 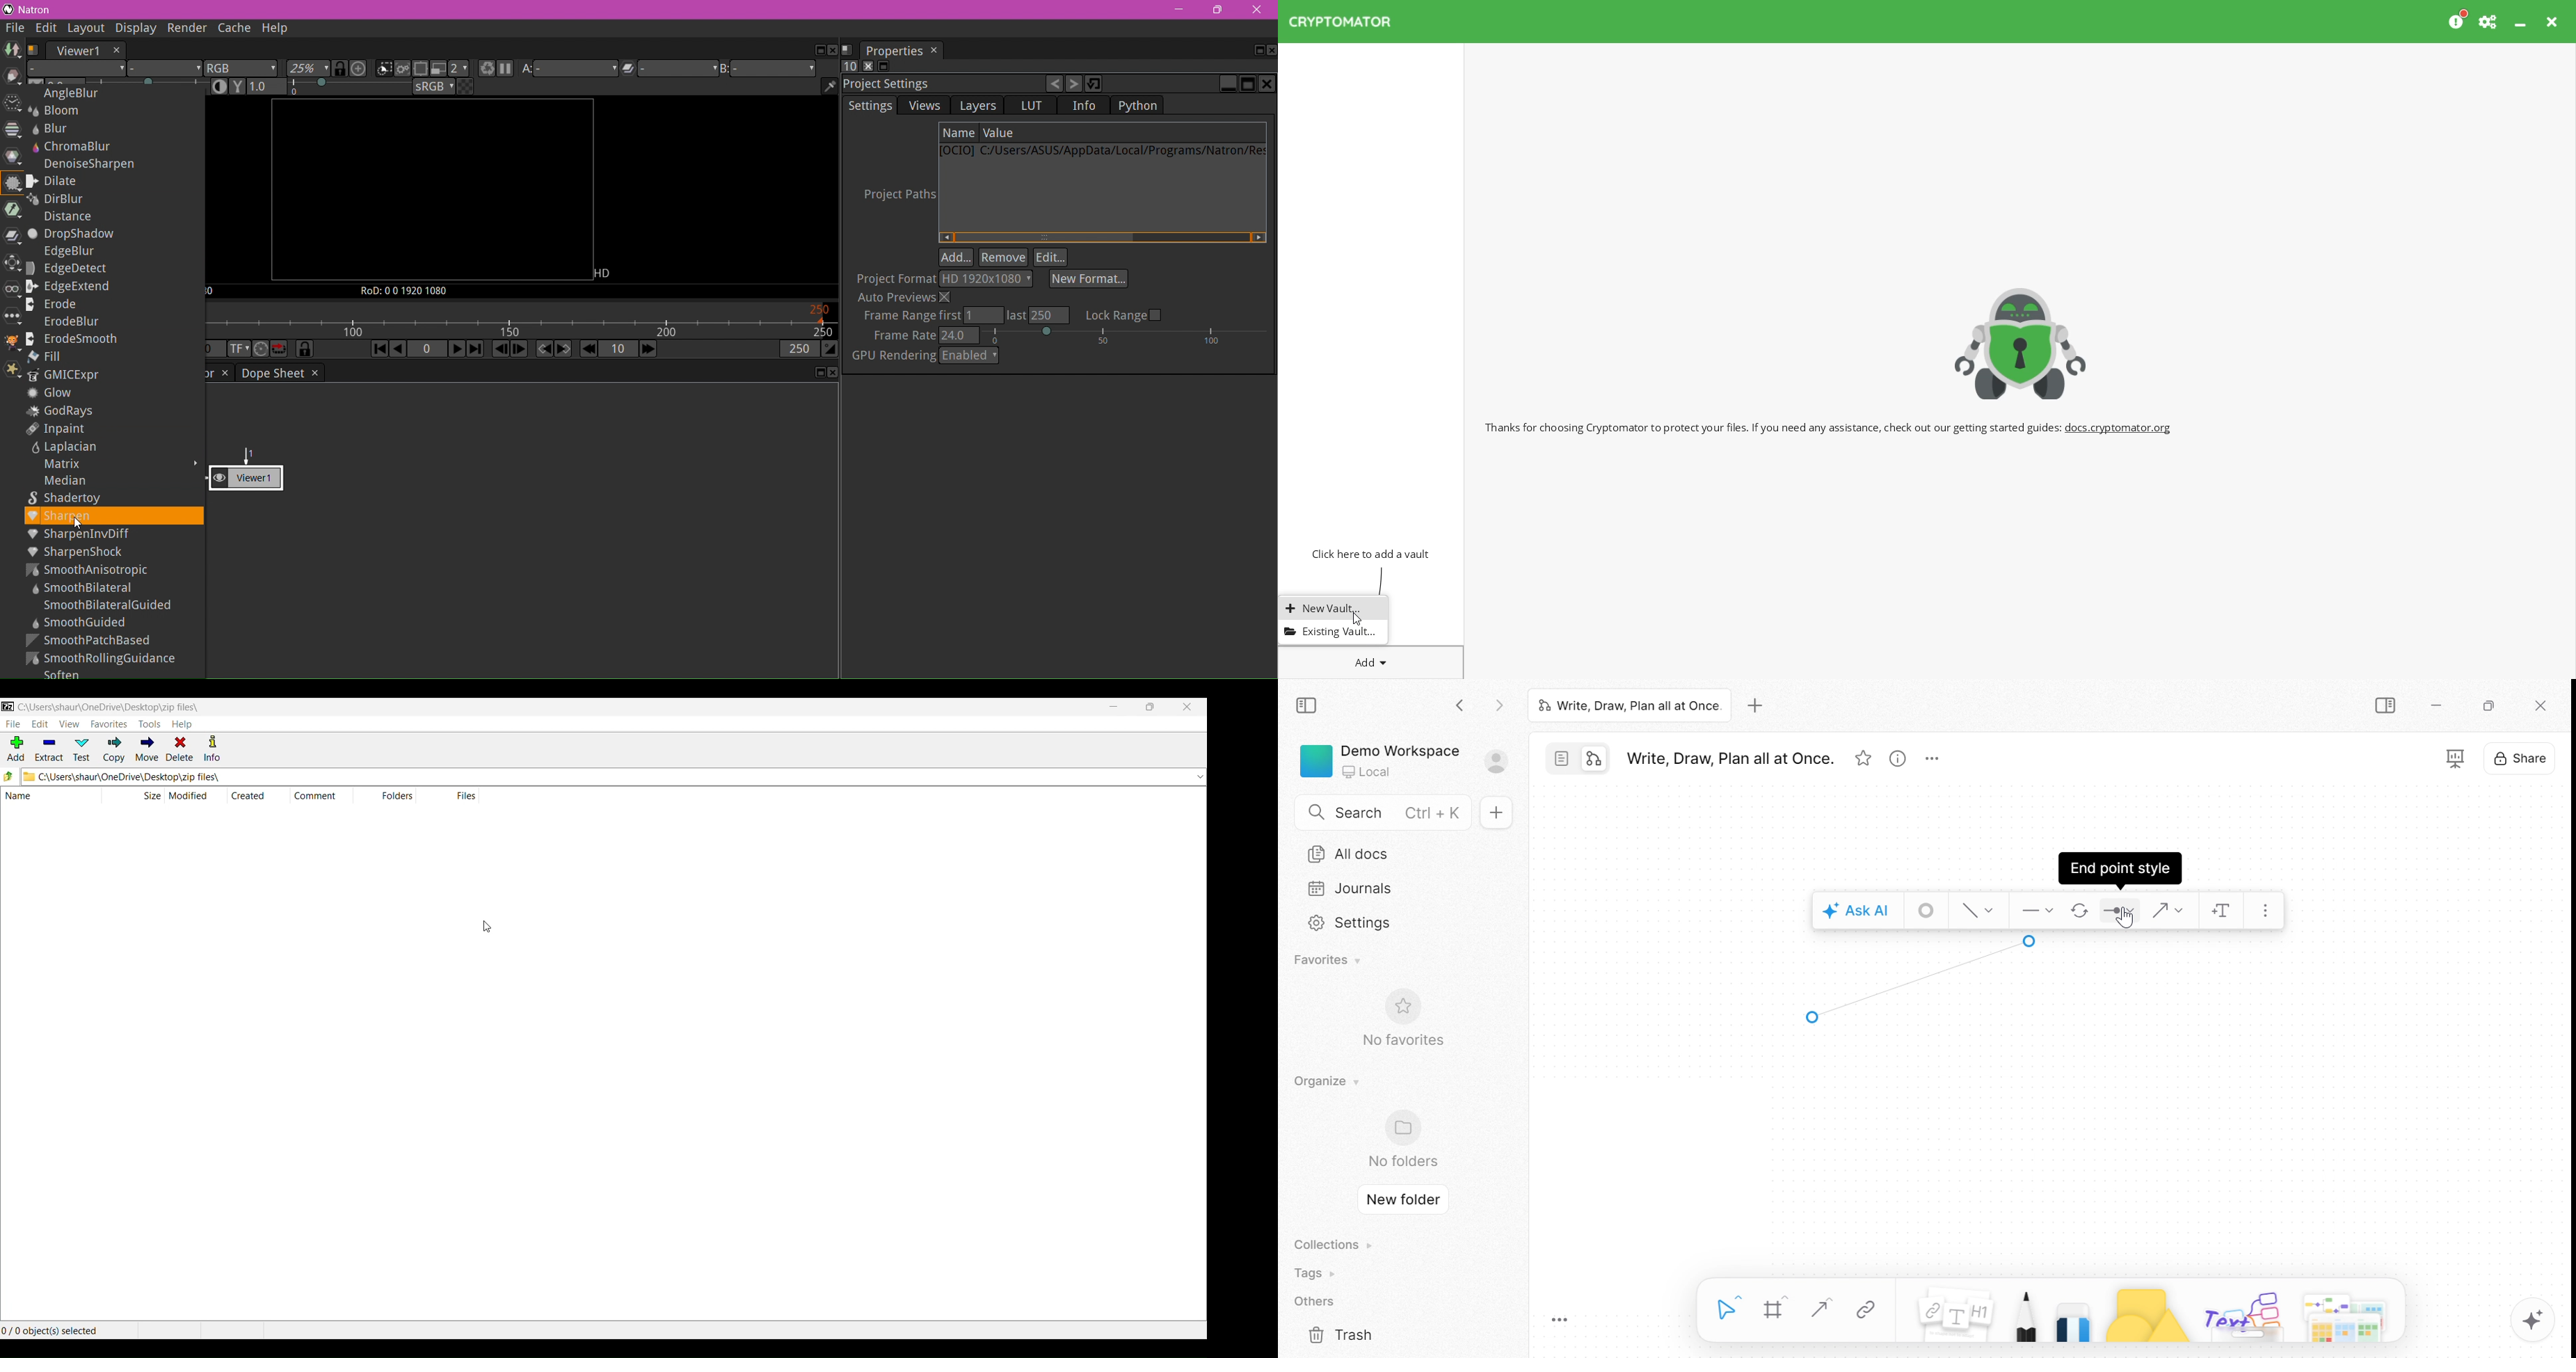 What do you see at coordinates (1499, 813) in the screenshot?
I see `New doc` at bounding box center [1499, 813].